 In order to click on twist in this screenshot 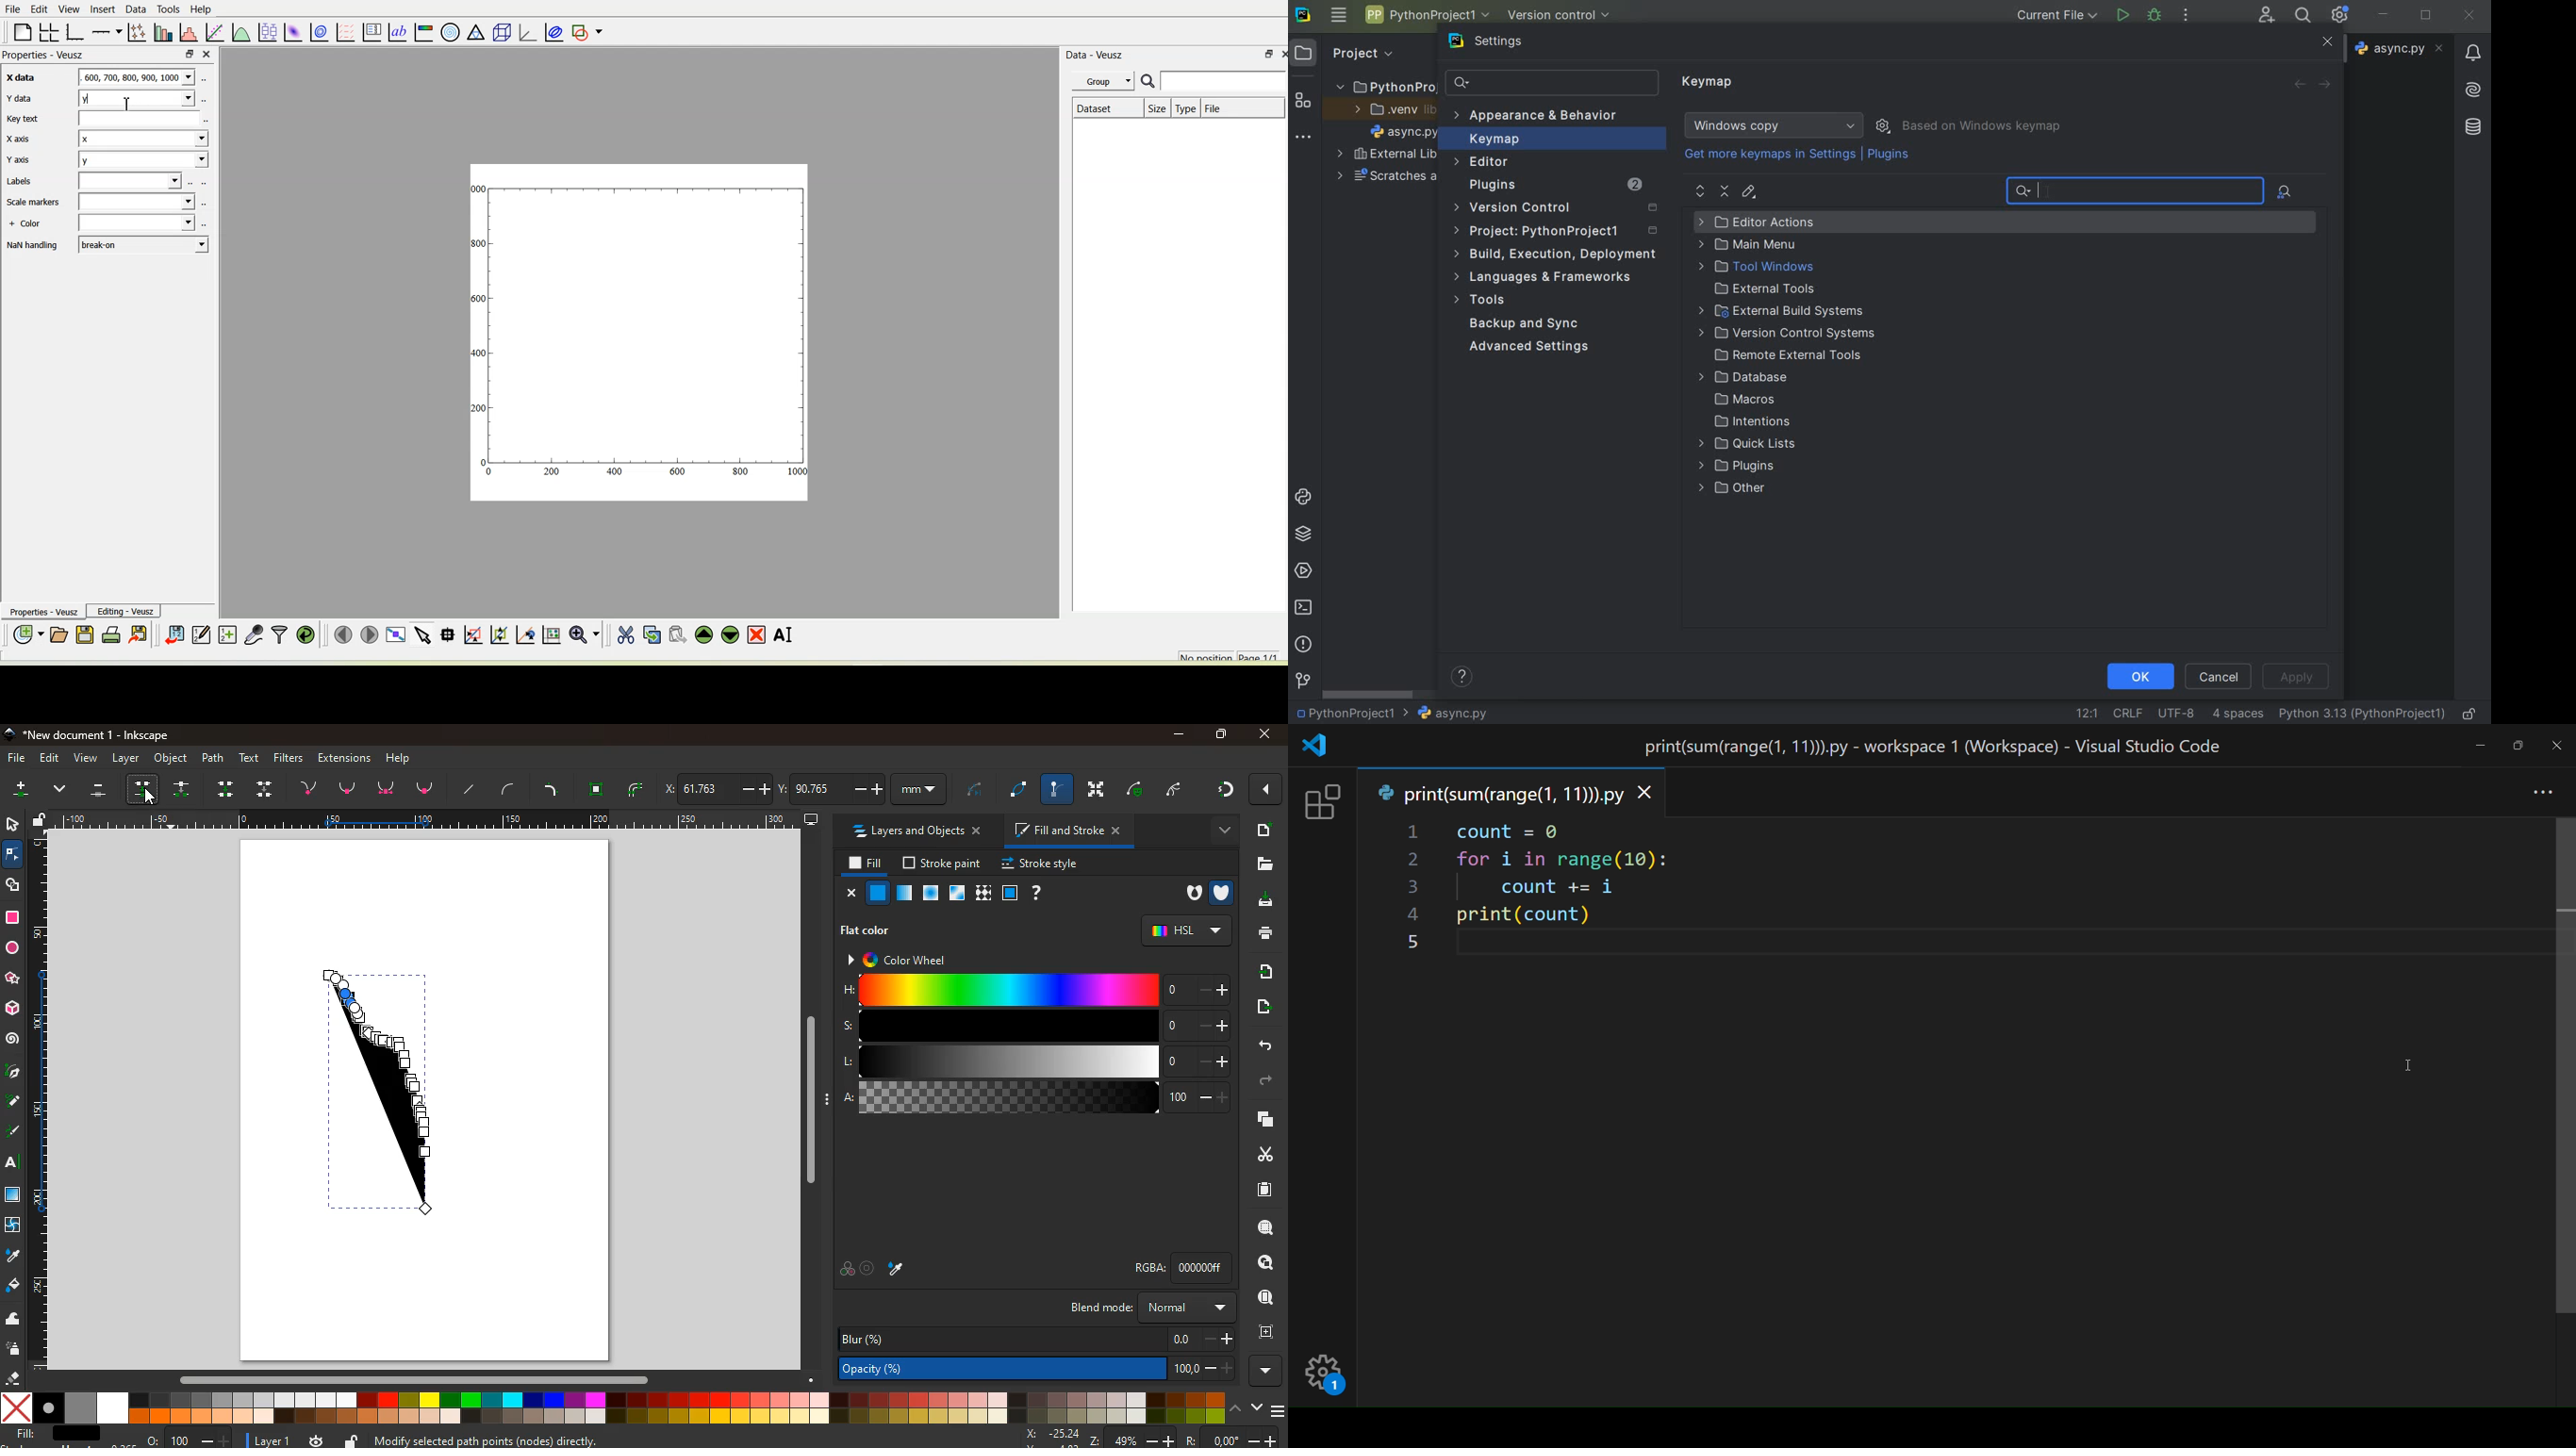, I will do `click(14, 1226)`.